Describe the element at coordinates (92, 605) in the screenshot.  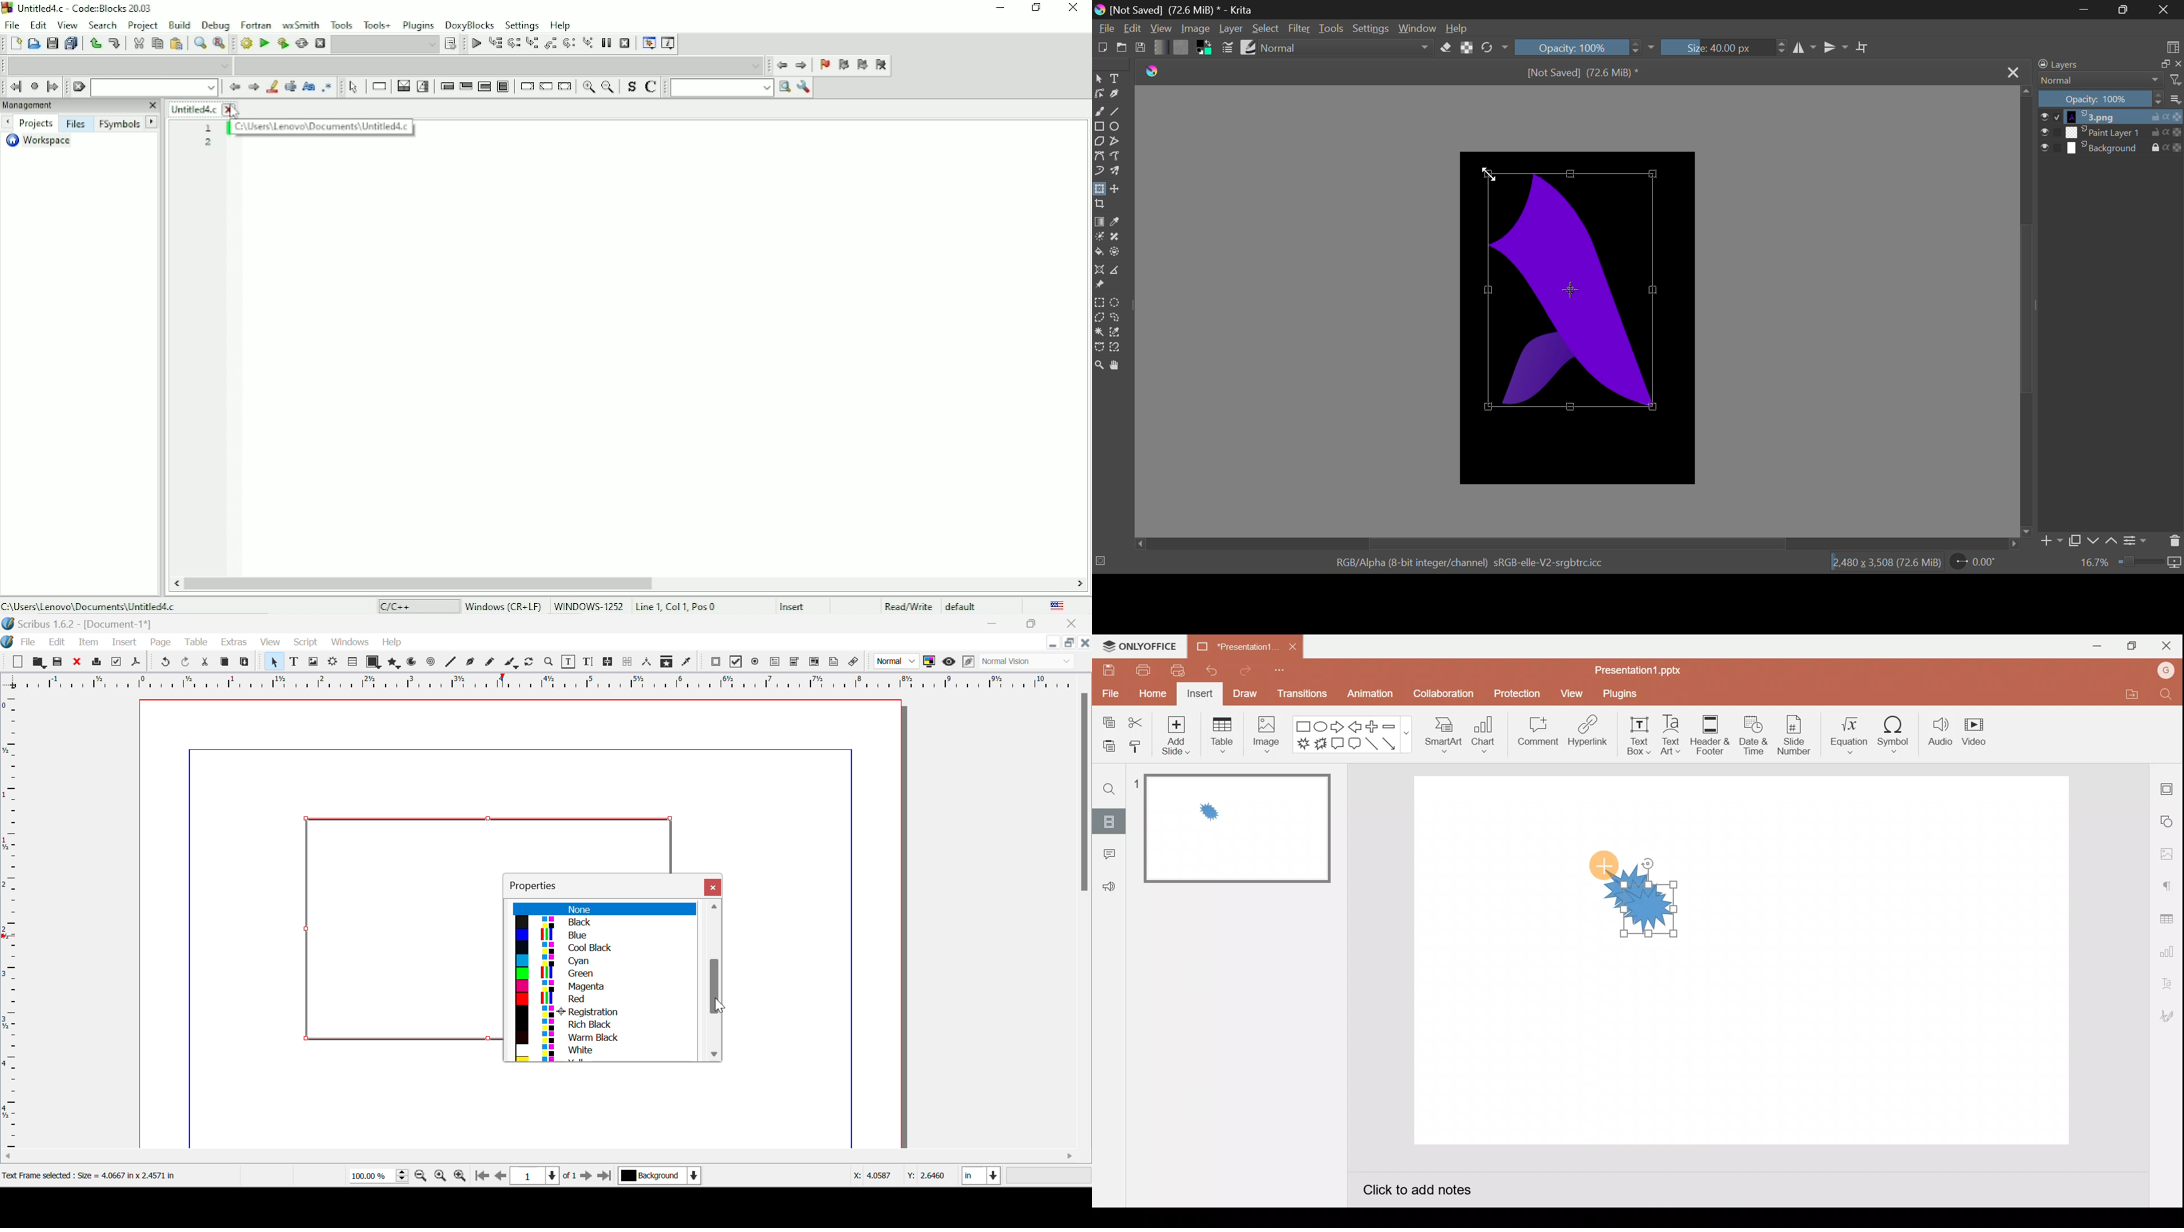
I see `File name and location` at that location.